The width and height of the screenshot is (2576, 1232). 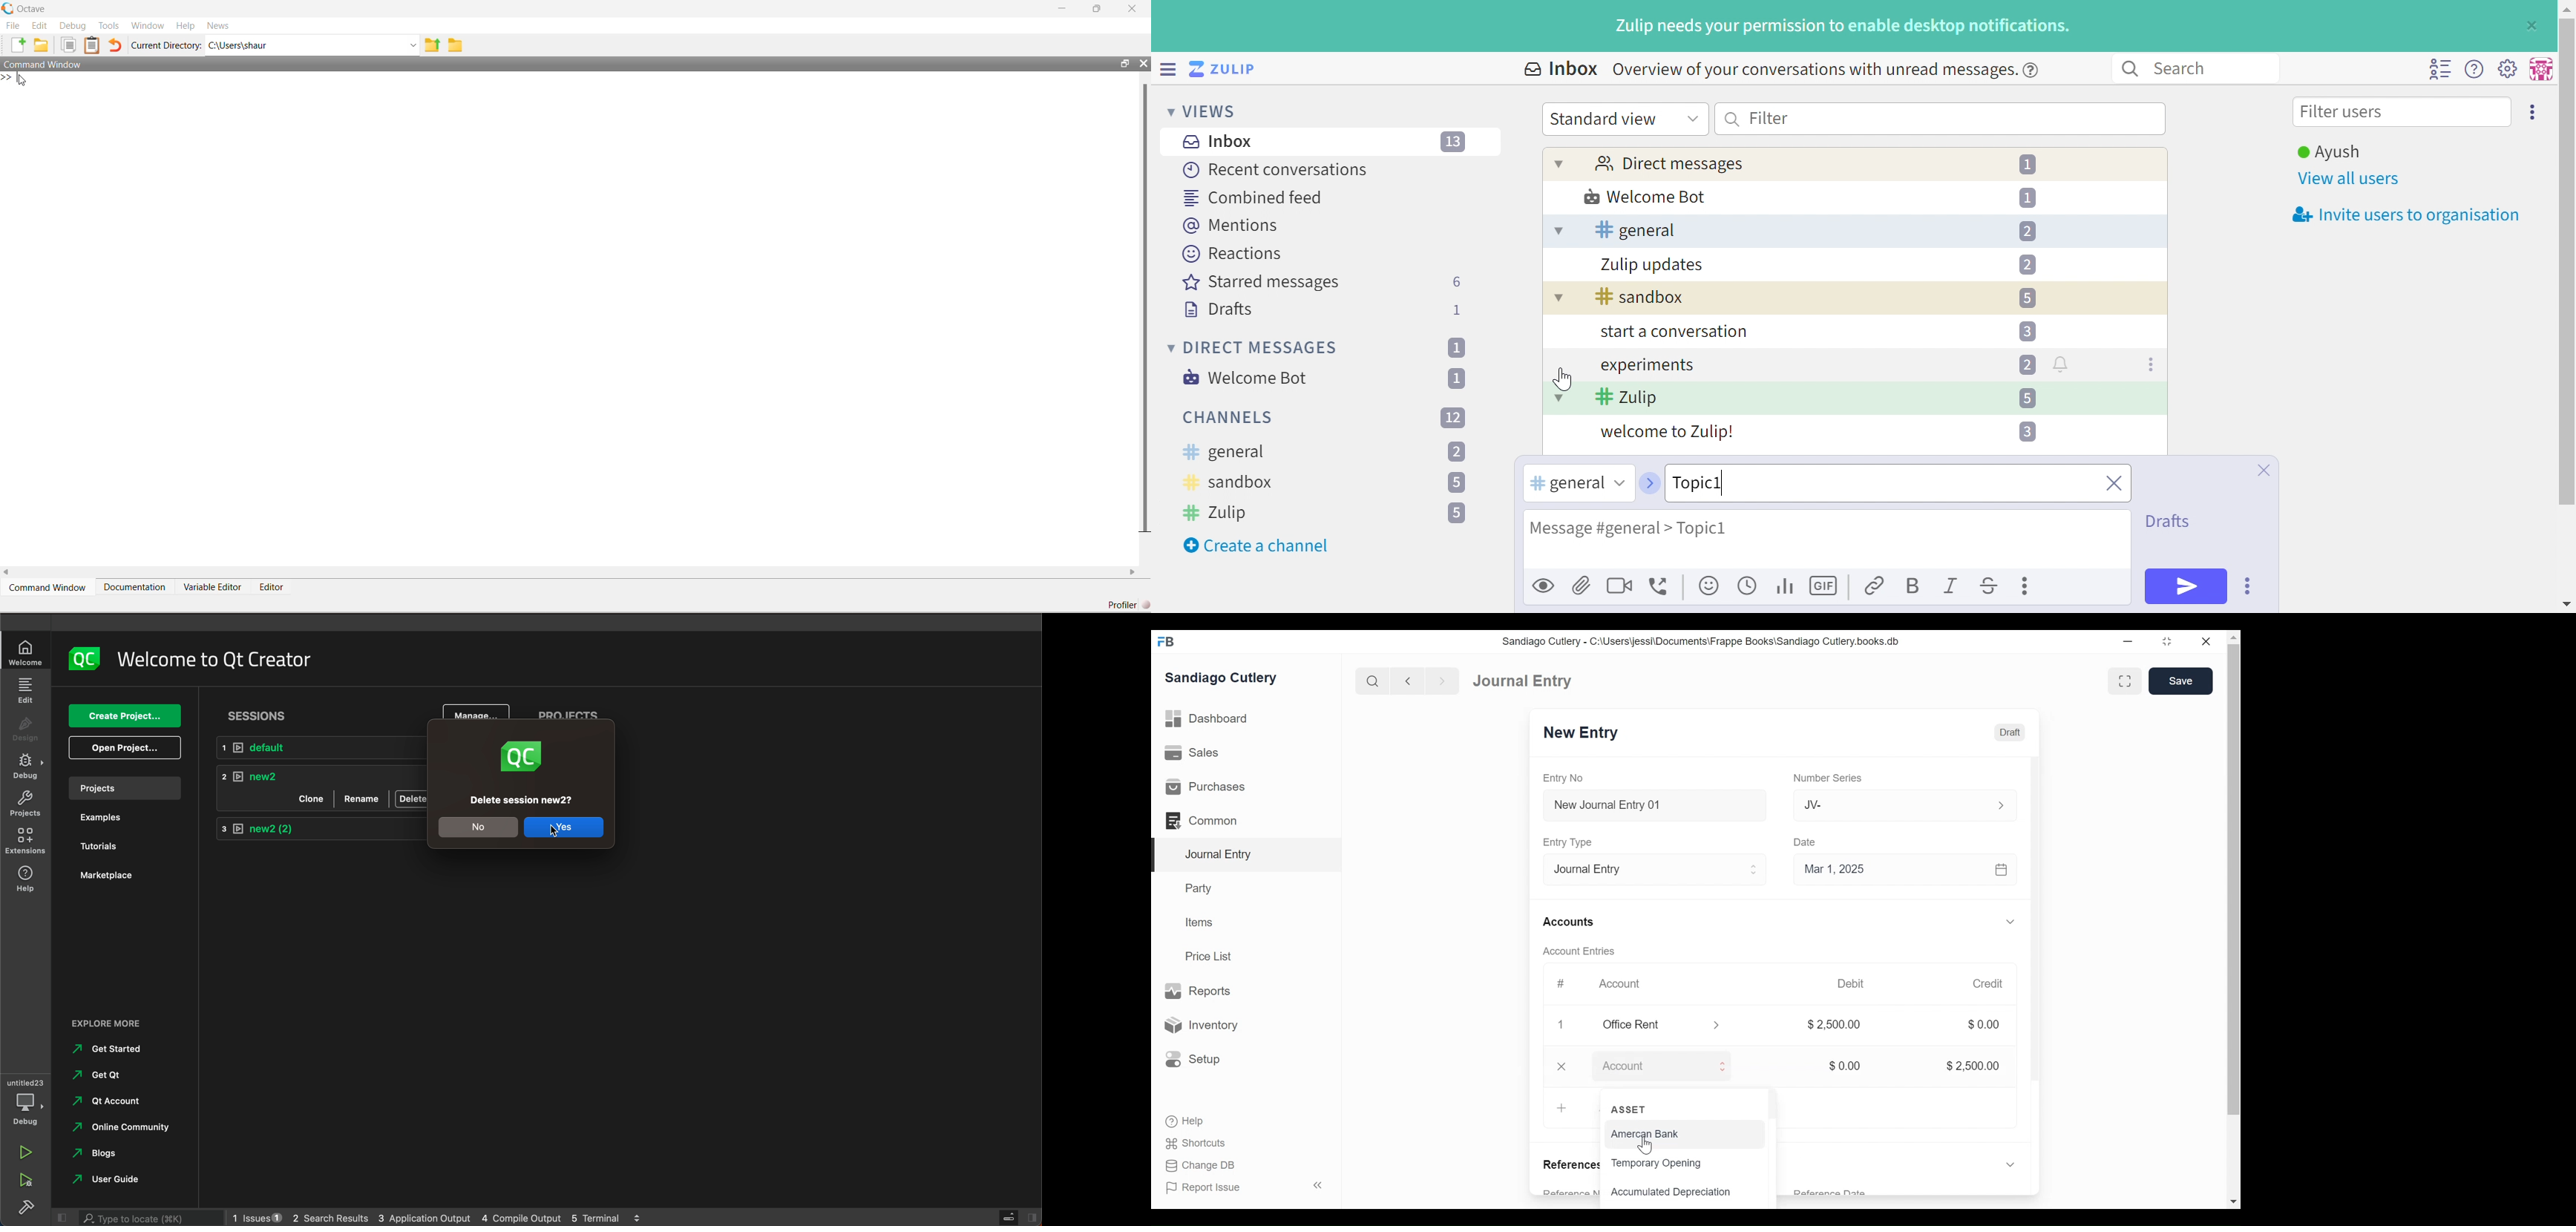 I want to click on close, so click(x=2112, y=485).